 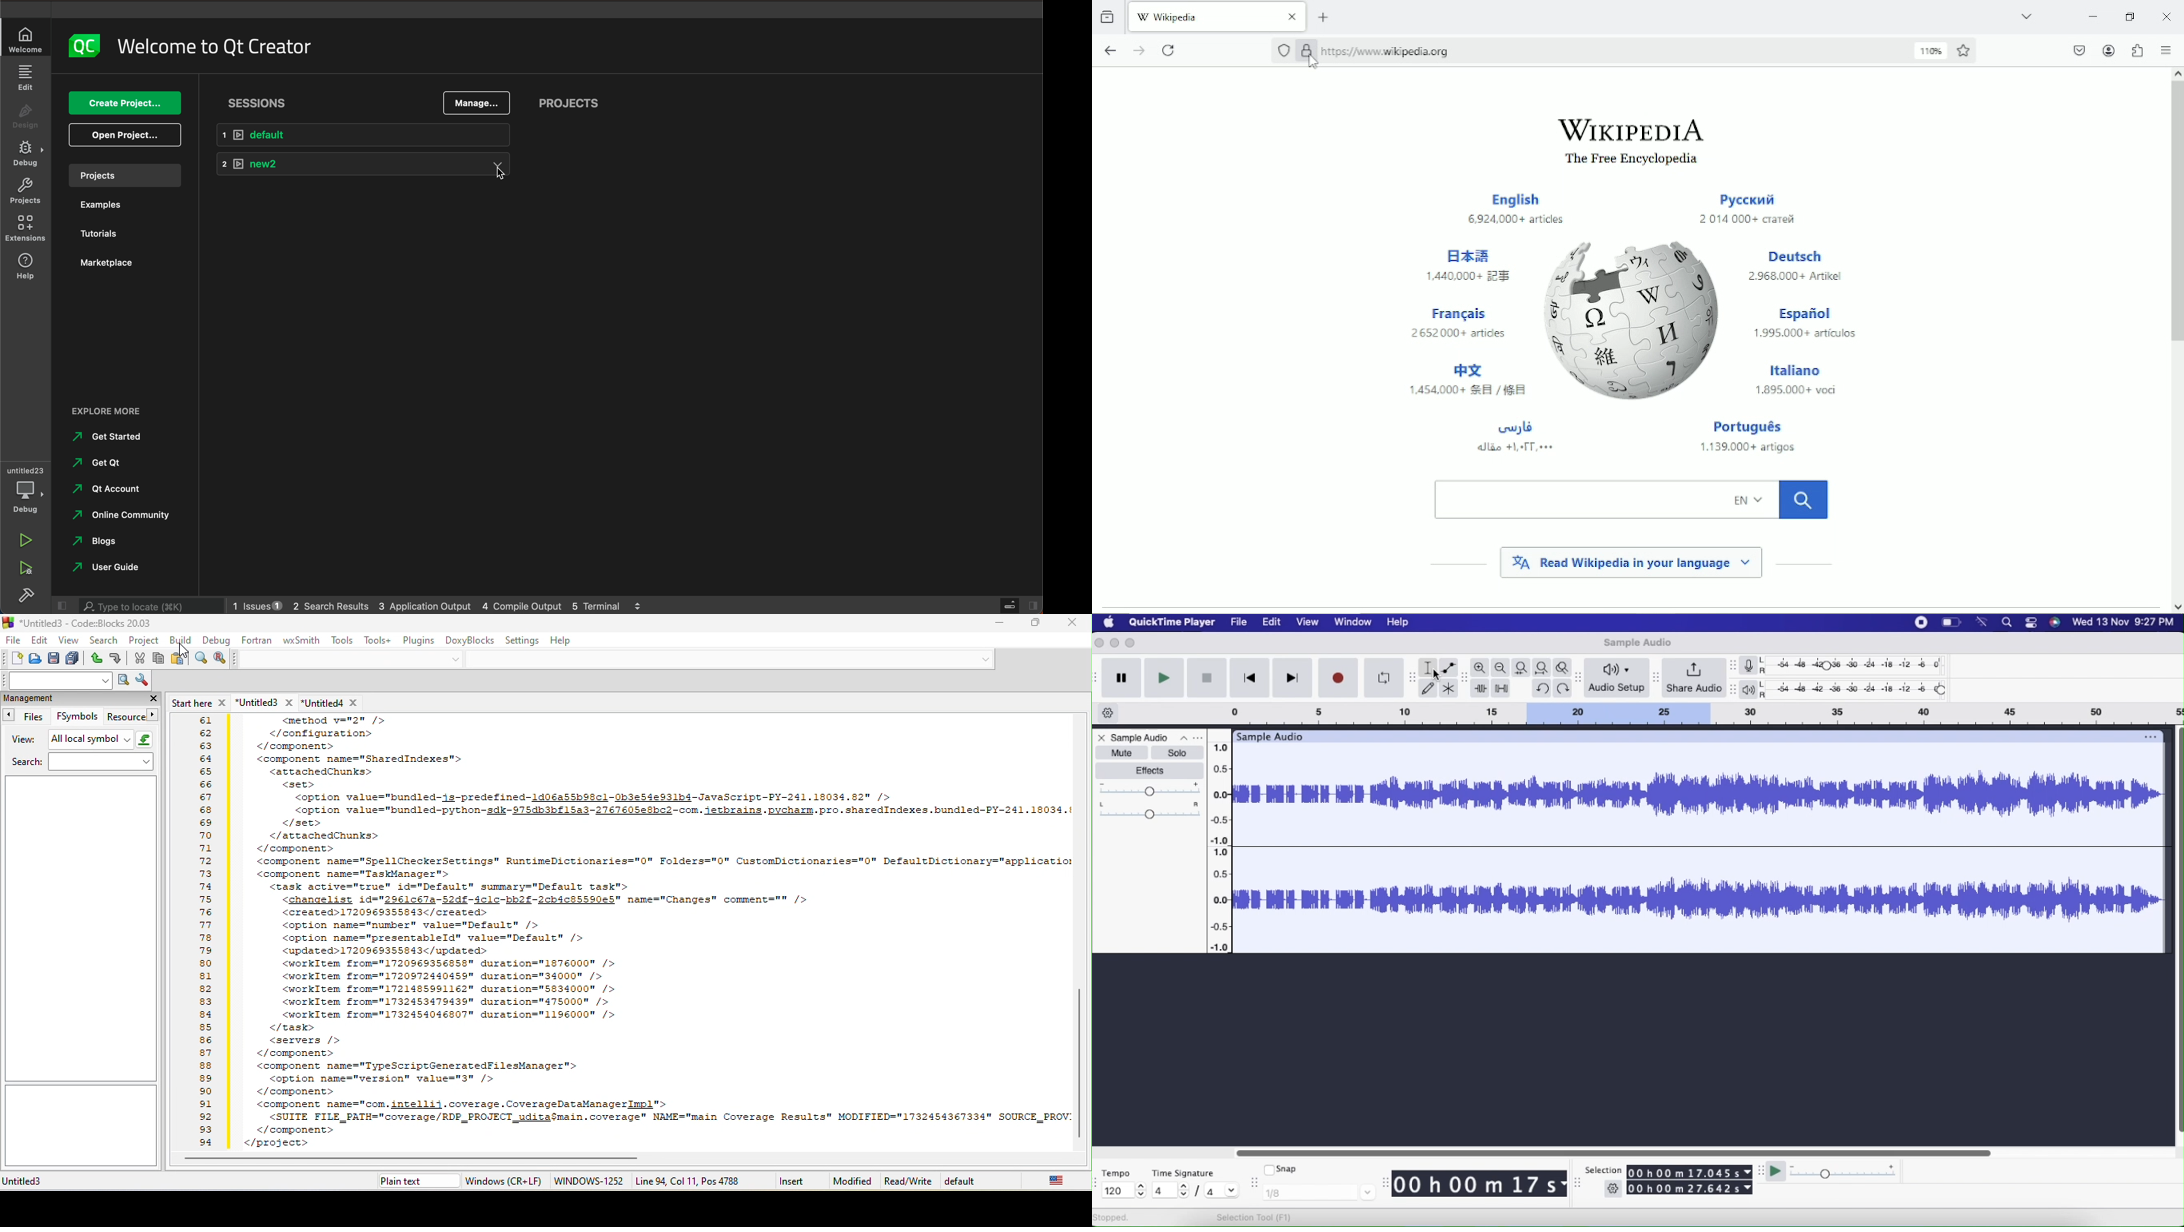 I want to click on Slider, so click(x=1612, y=1152).